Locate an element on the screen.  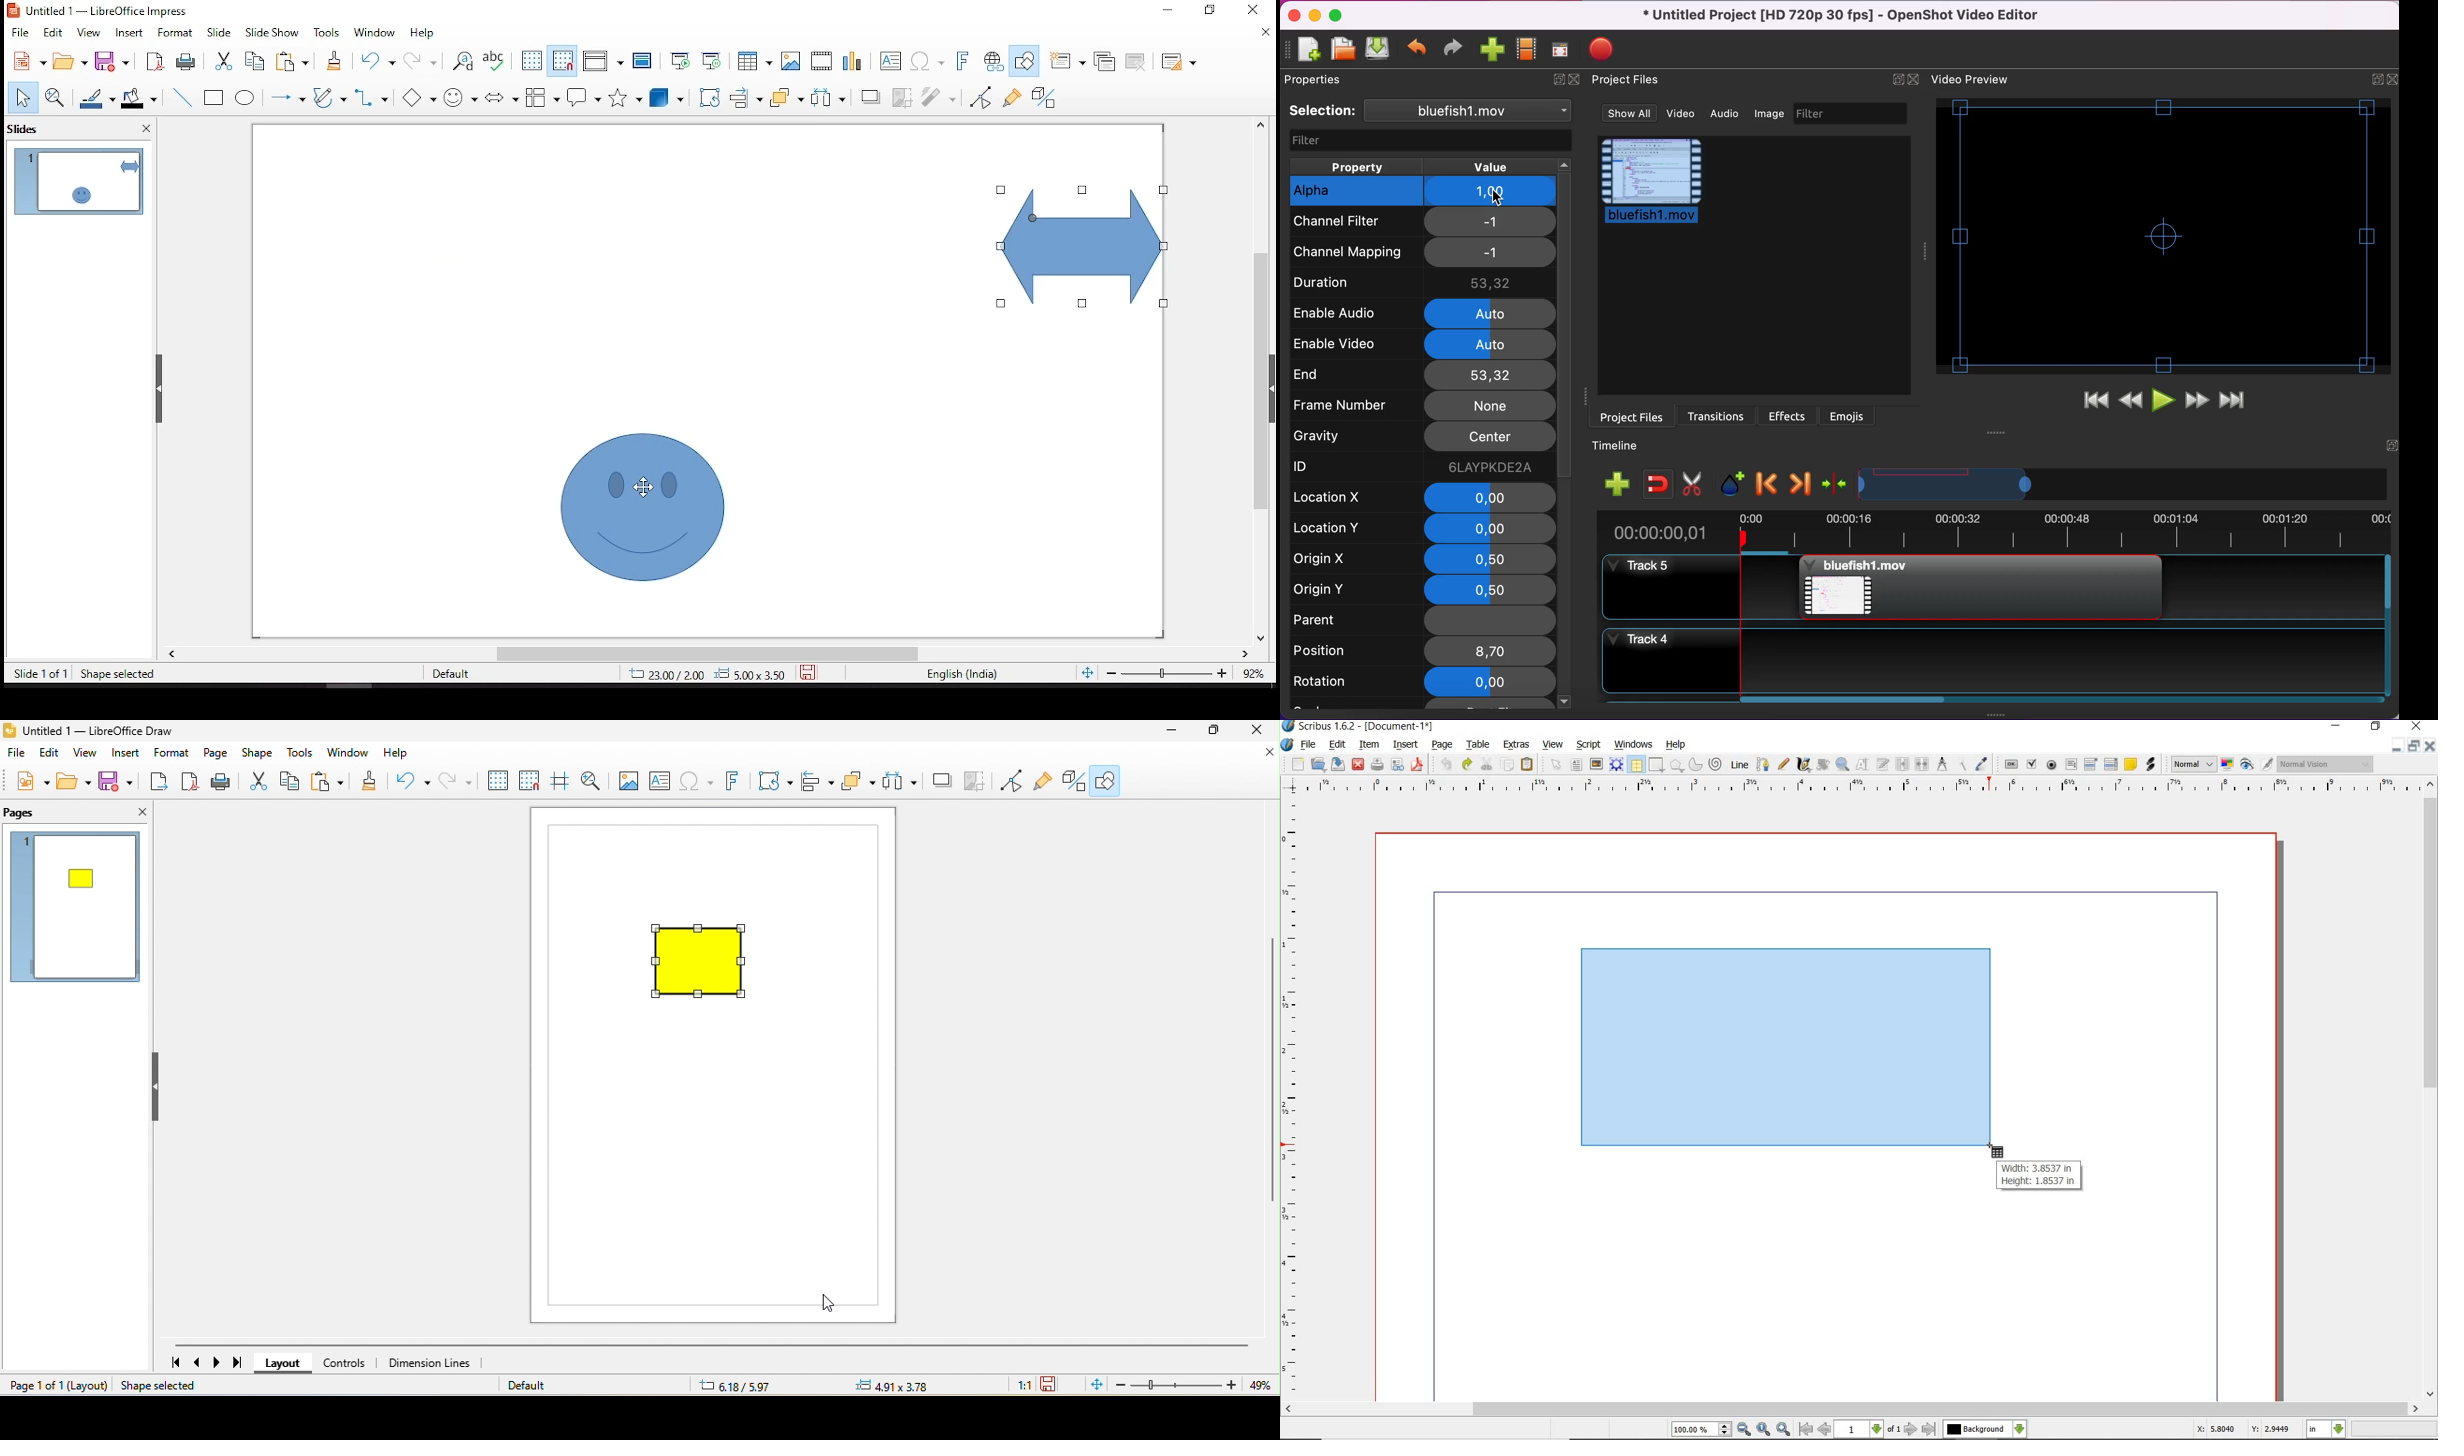
start from current slide is located at coordinates (708, 62).